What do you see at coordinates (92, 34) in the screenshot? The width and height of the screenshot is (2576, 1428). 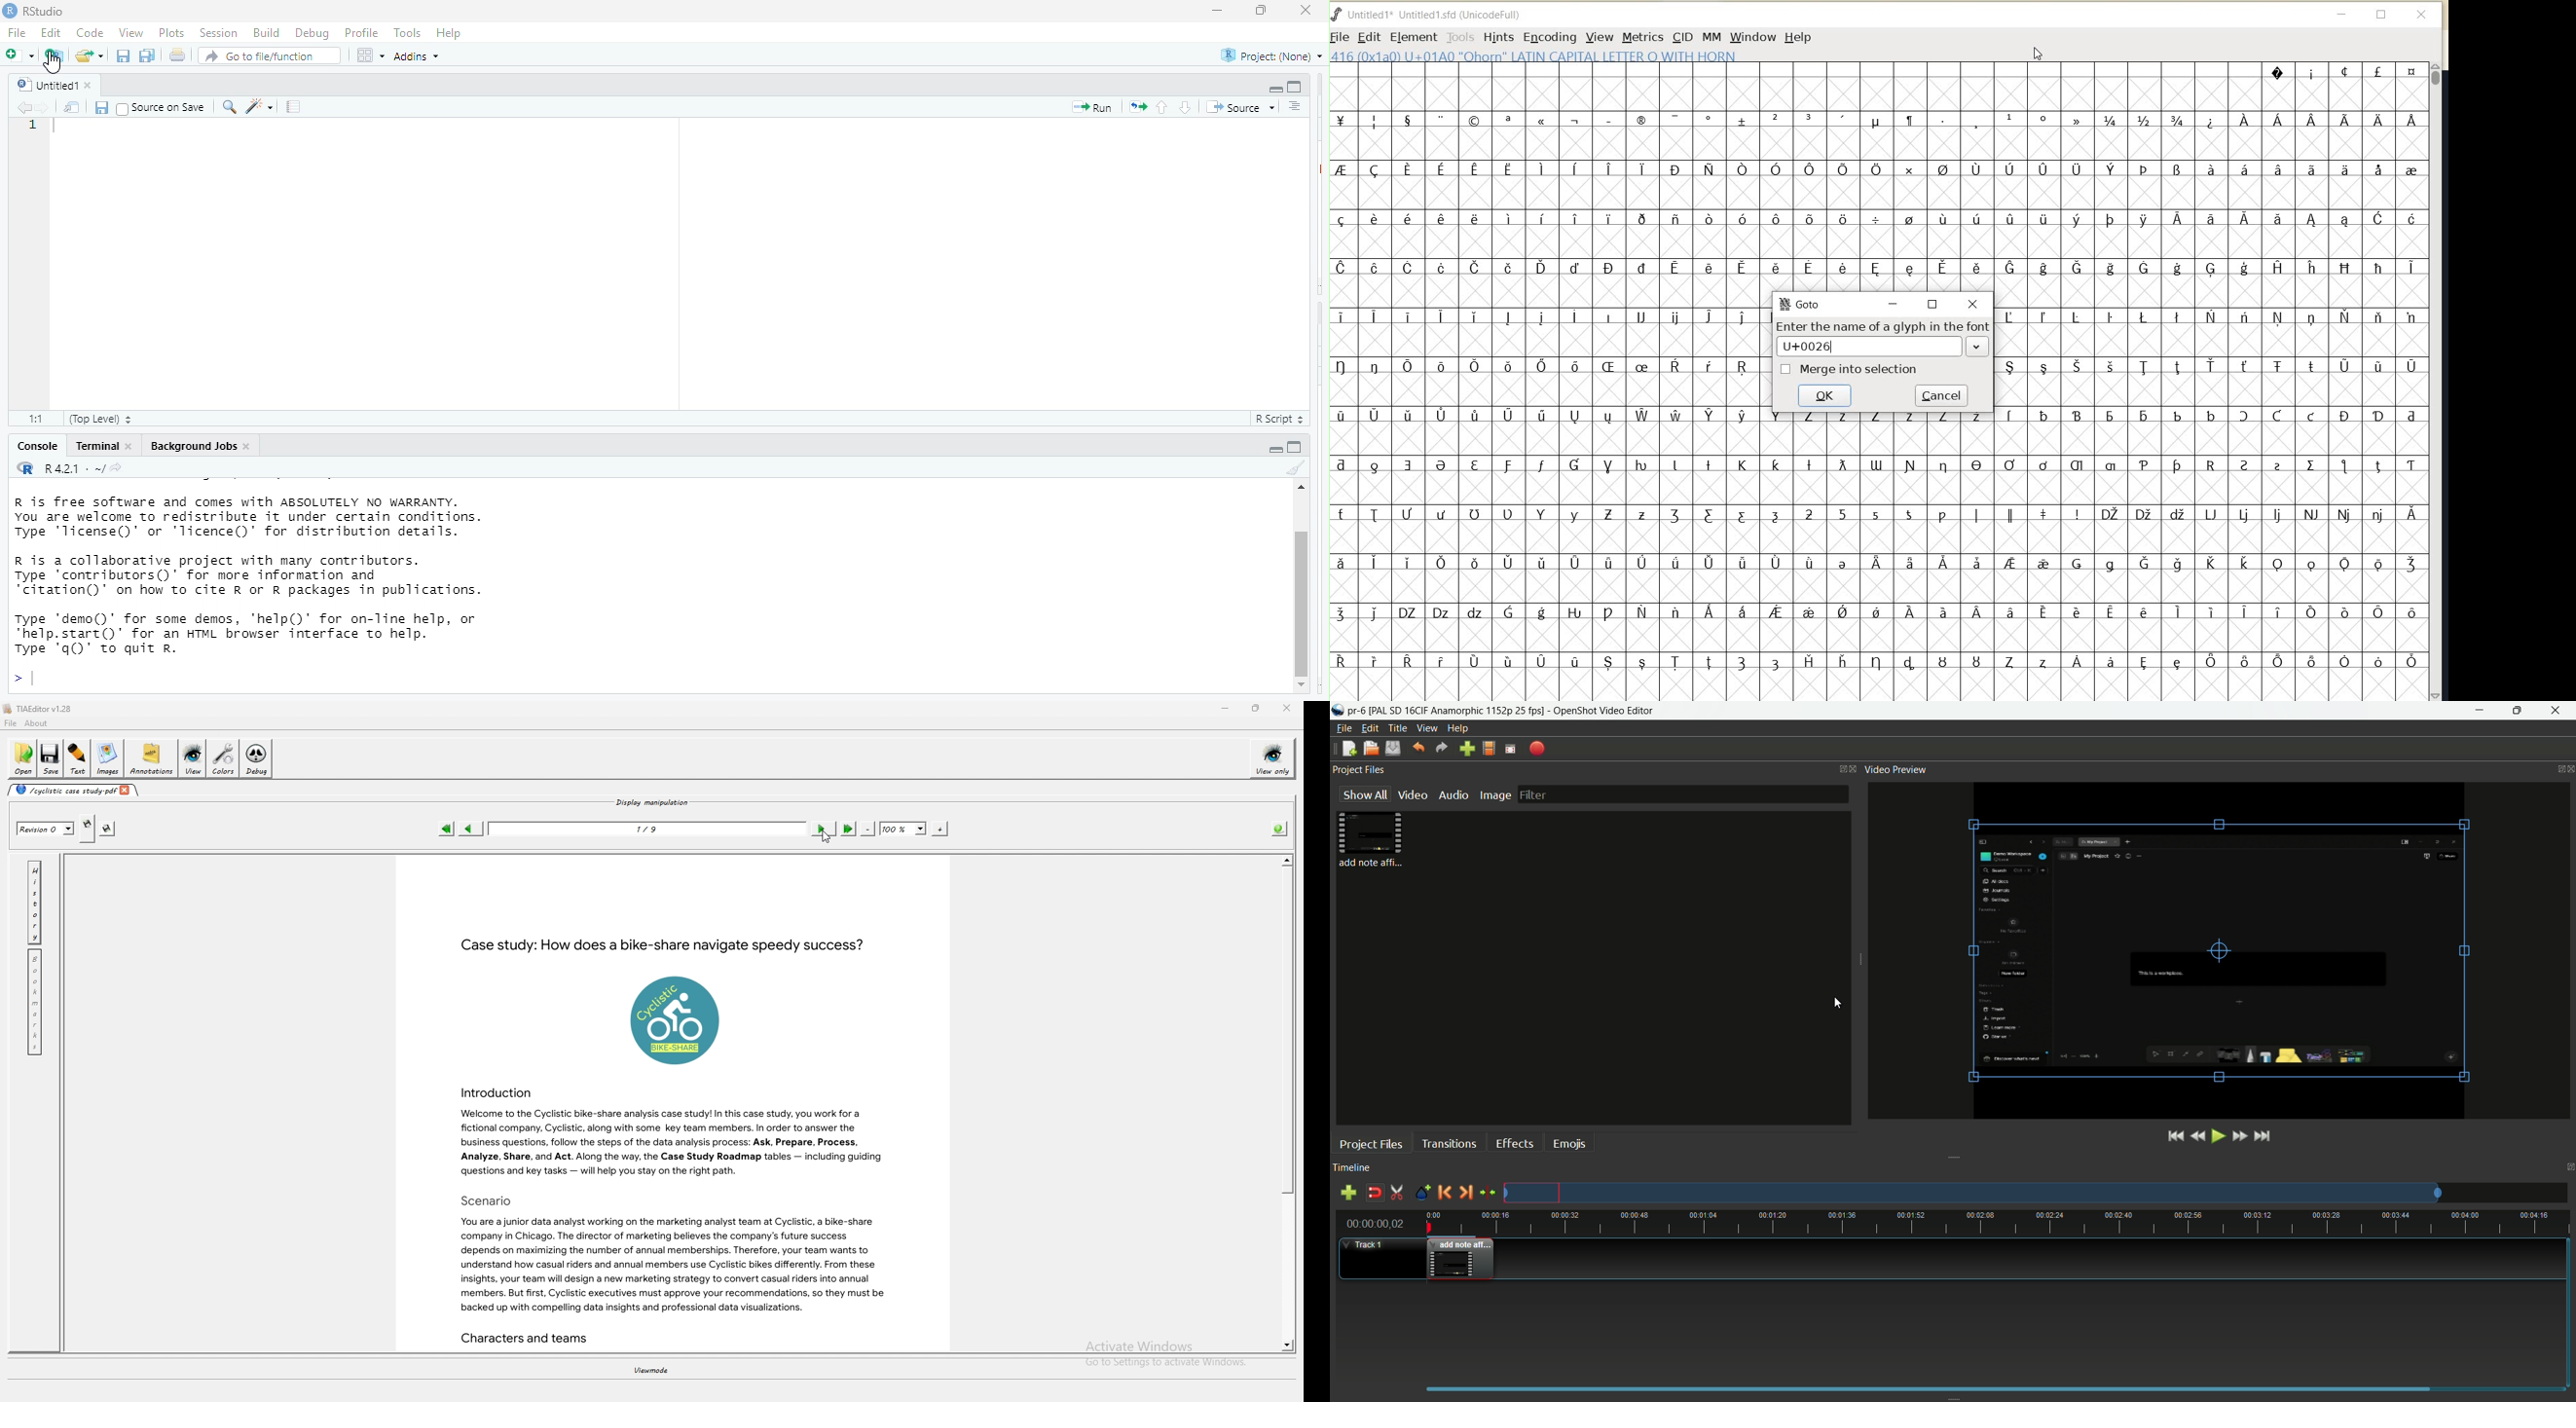 I see `code` at bounding box center [92, 34].